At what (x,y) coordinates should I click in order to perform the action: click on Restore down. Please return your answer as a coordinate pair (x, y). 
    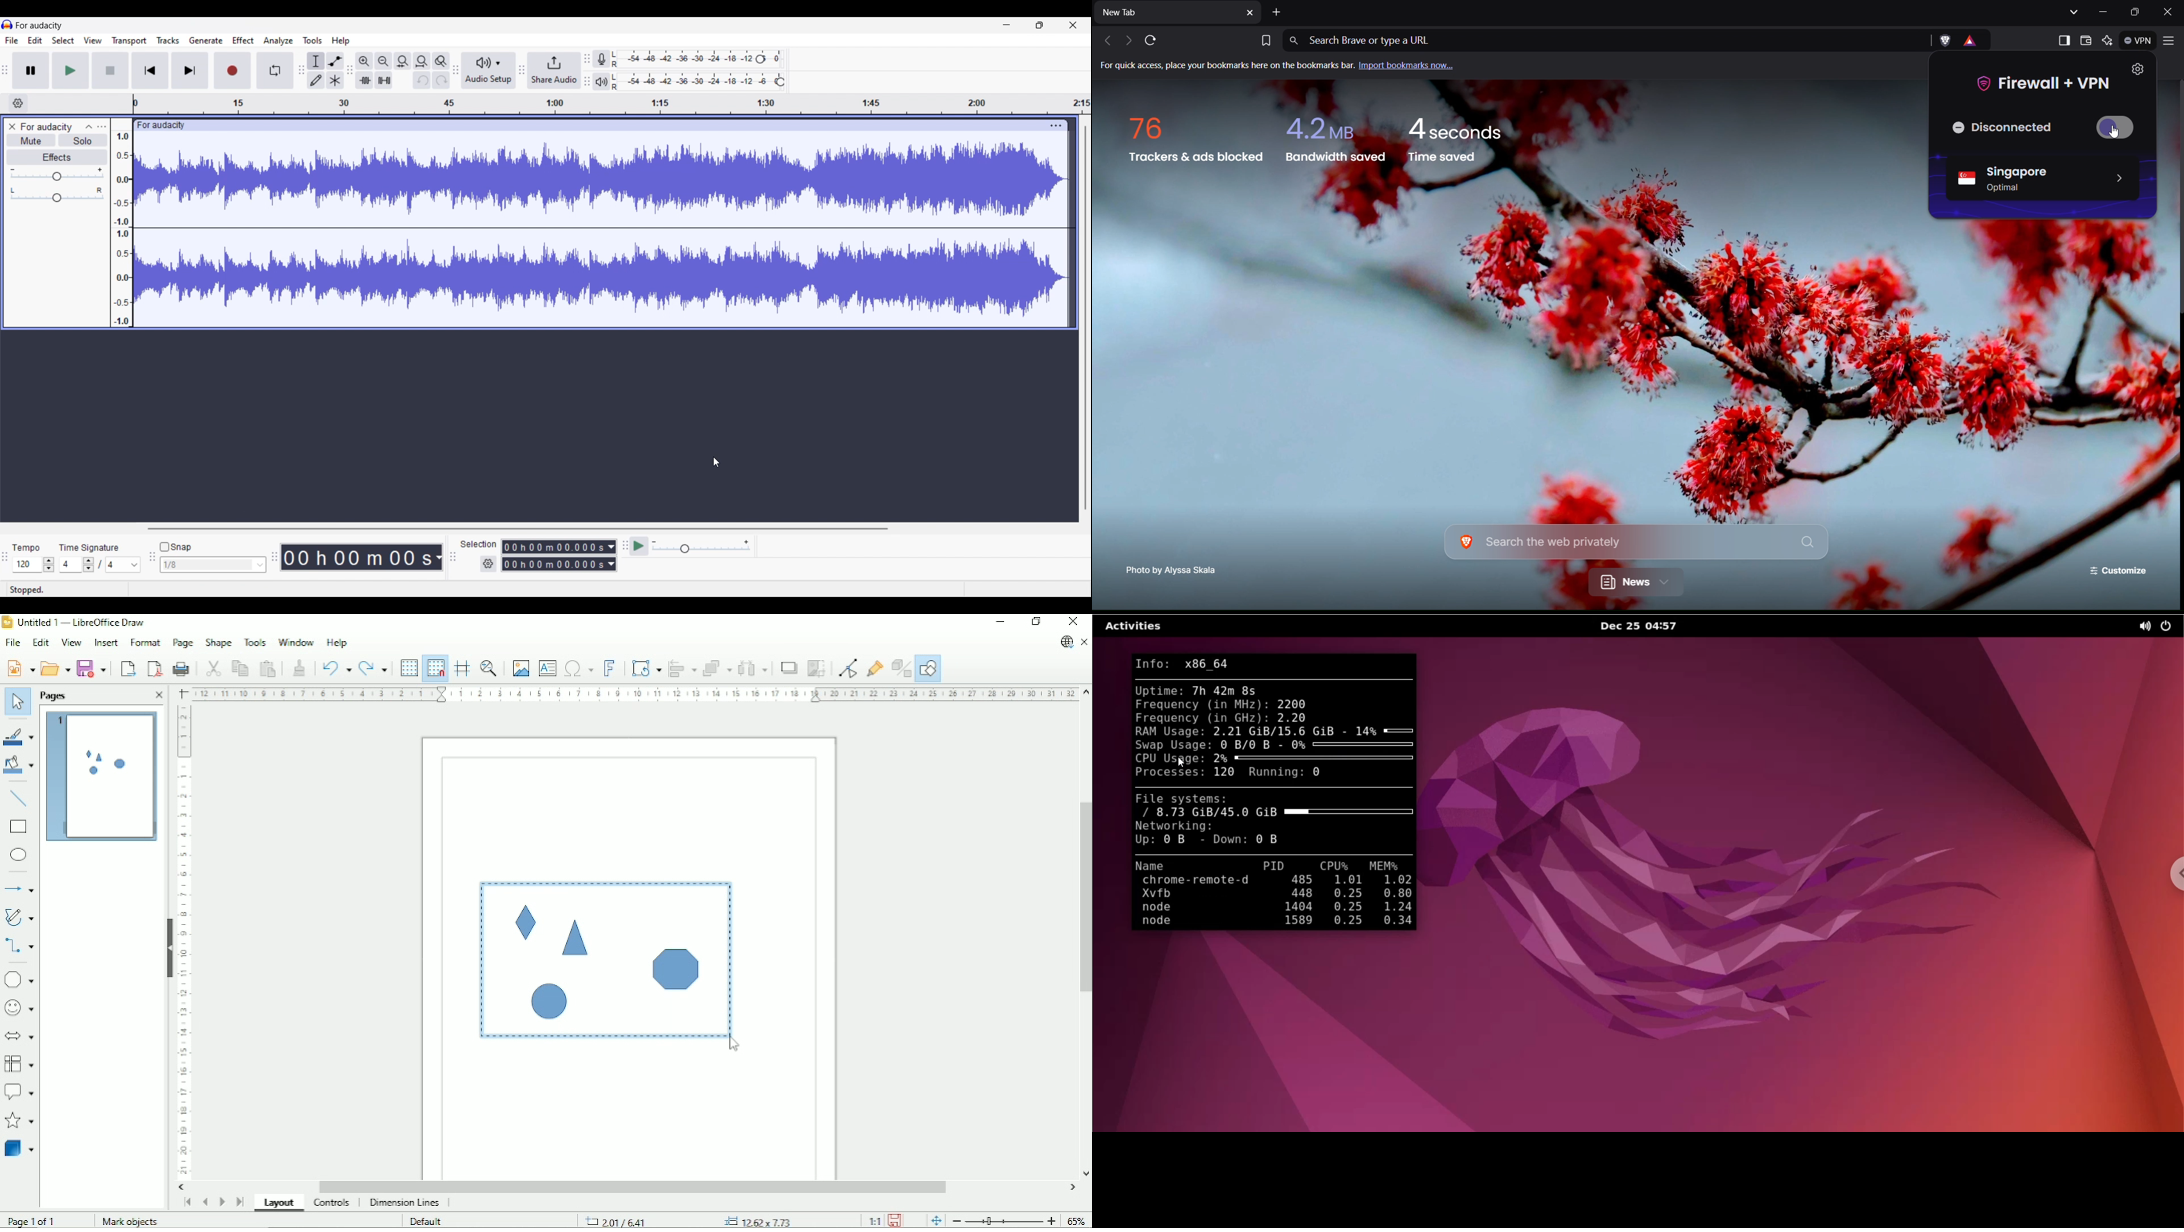
    Looking at the image, I should click on (1038, 623).